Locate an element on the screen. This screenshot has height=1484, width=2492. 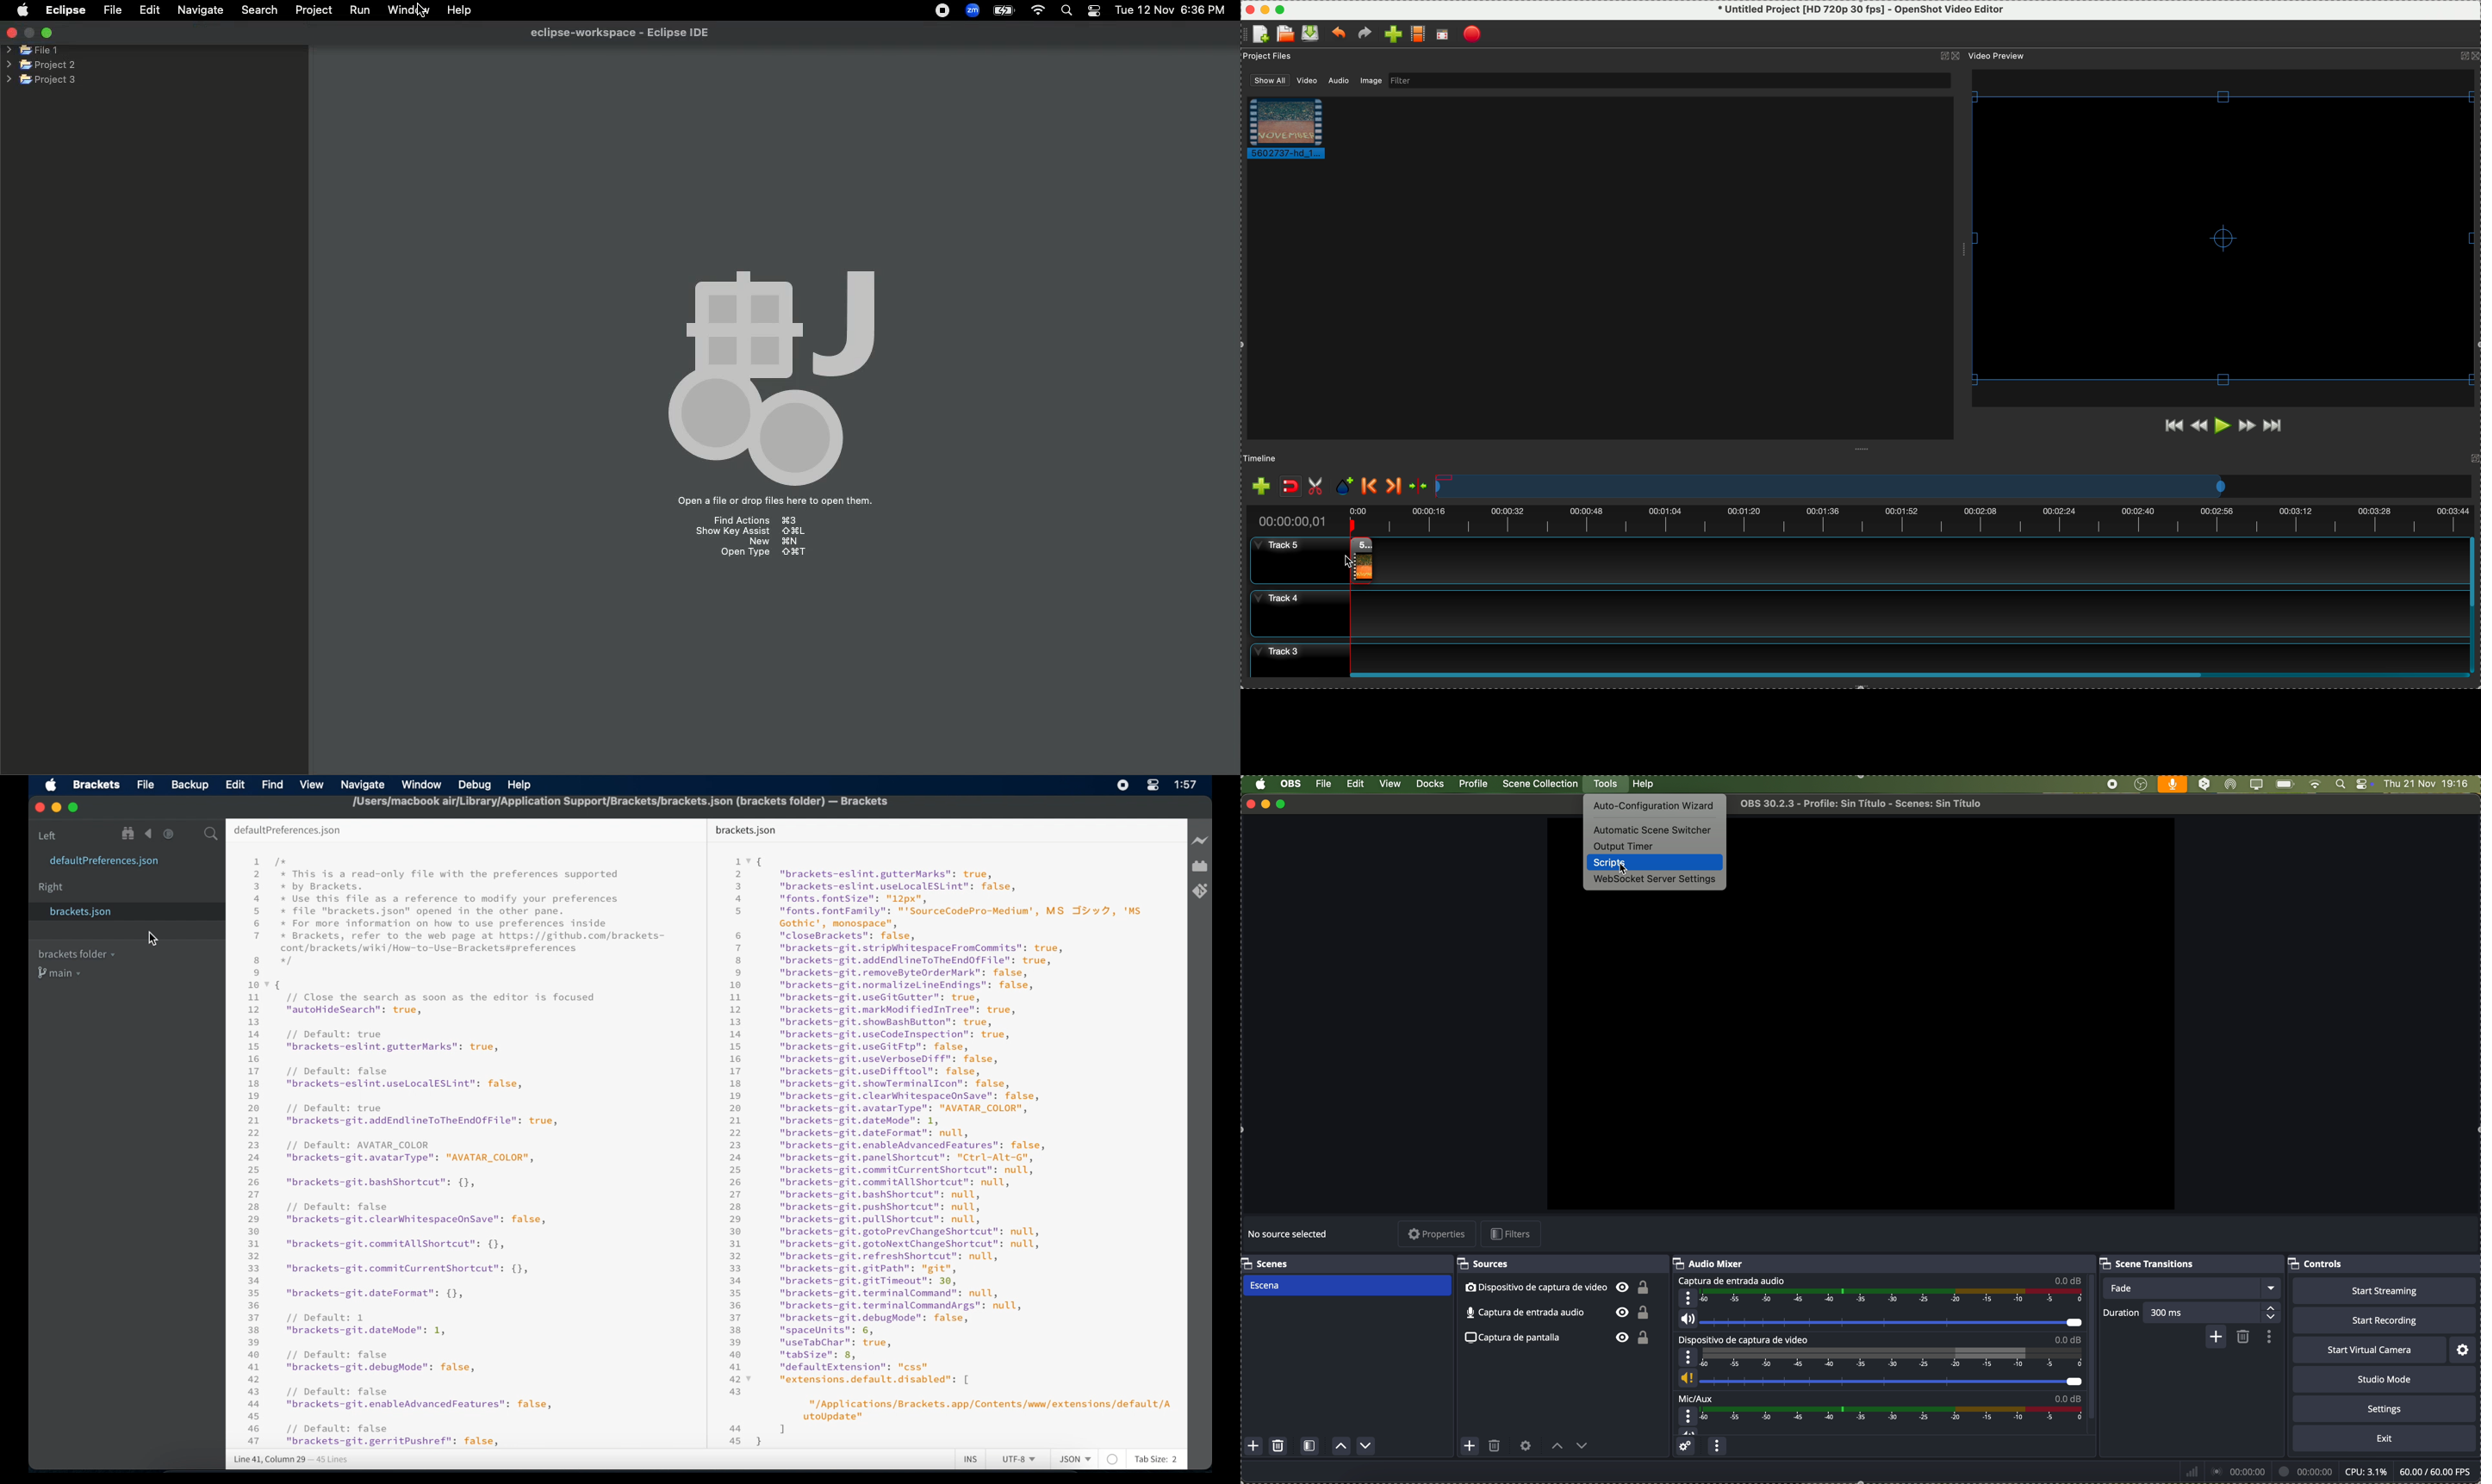
video capture device is located at coordinates (1558, 1289).